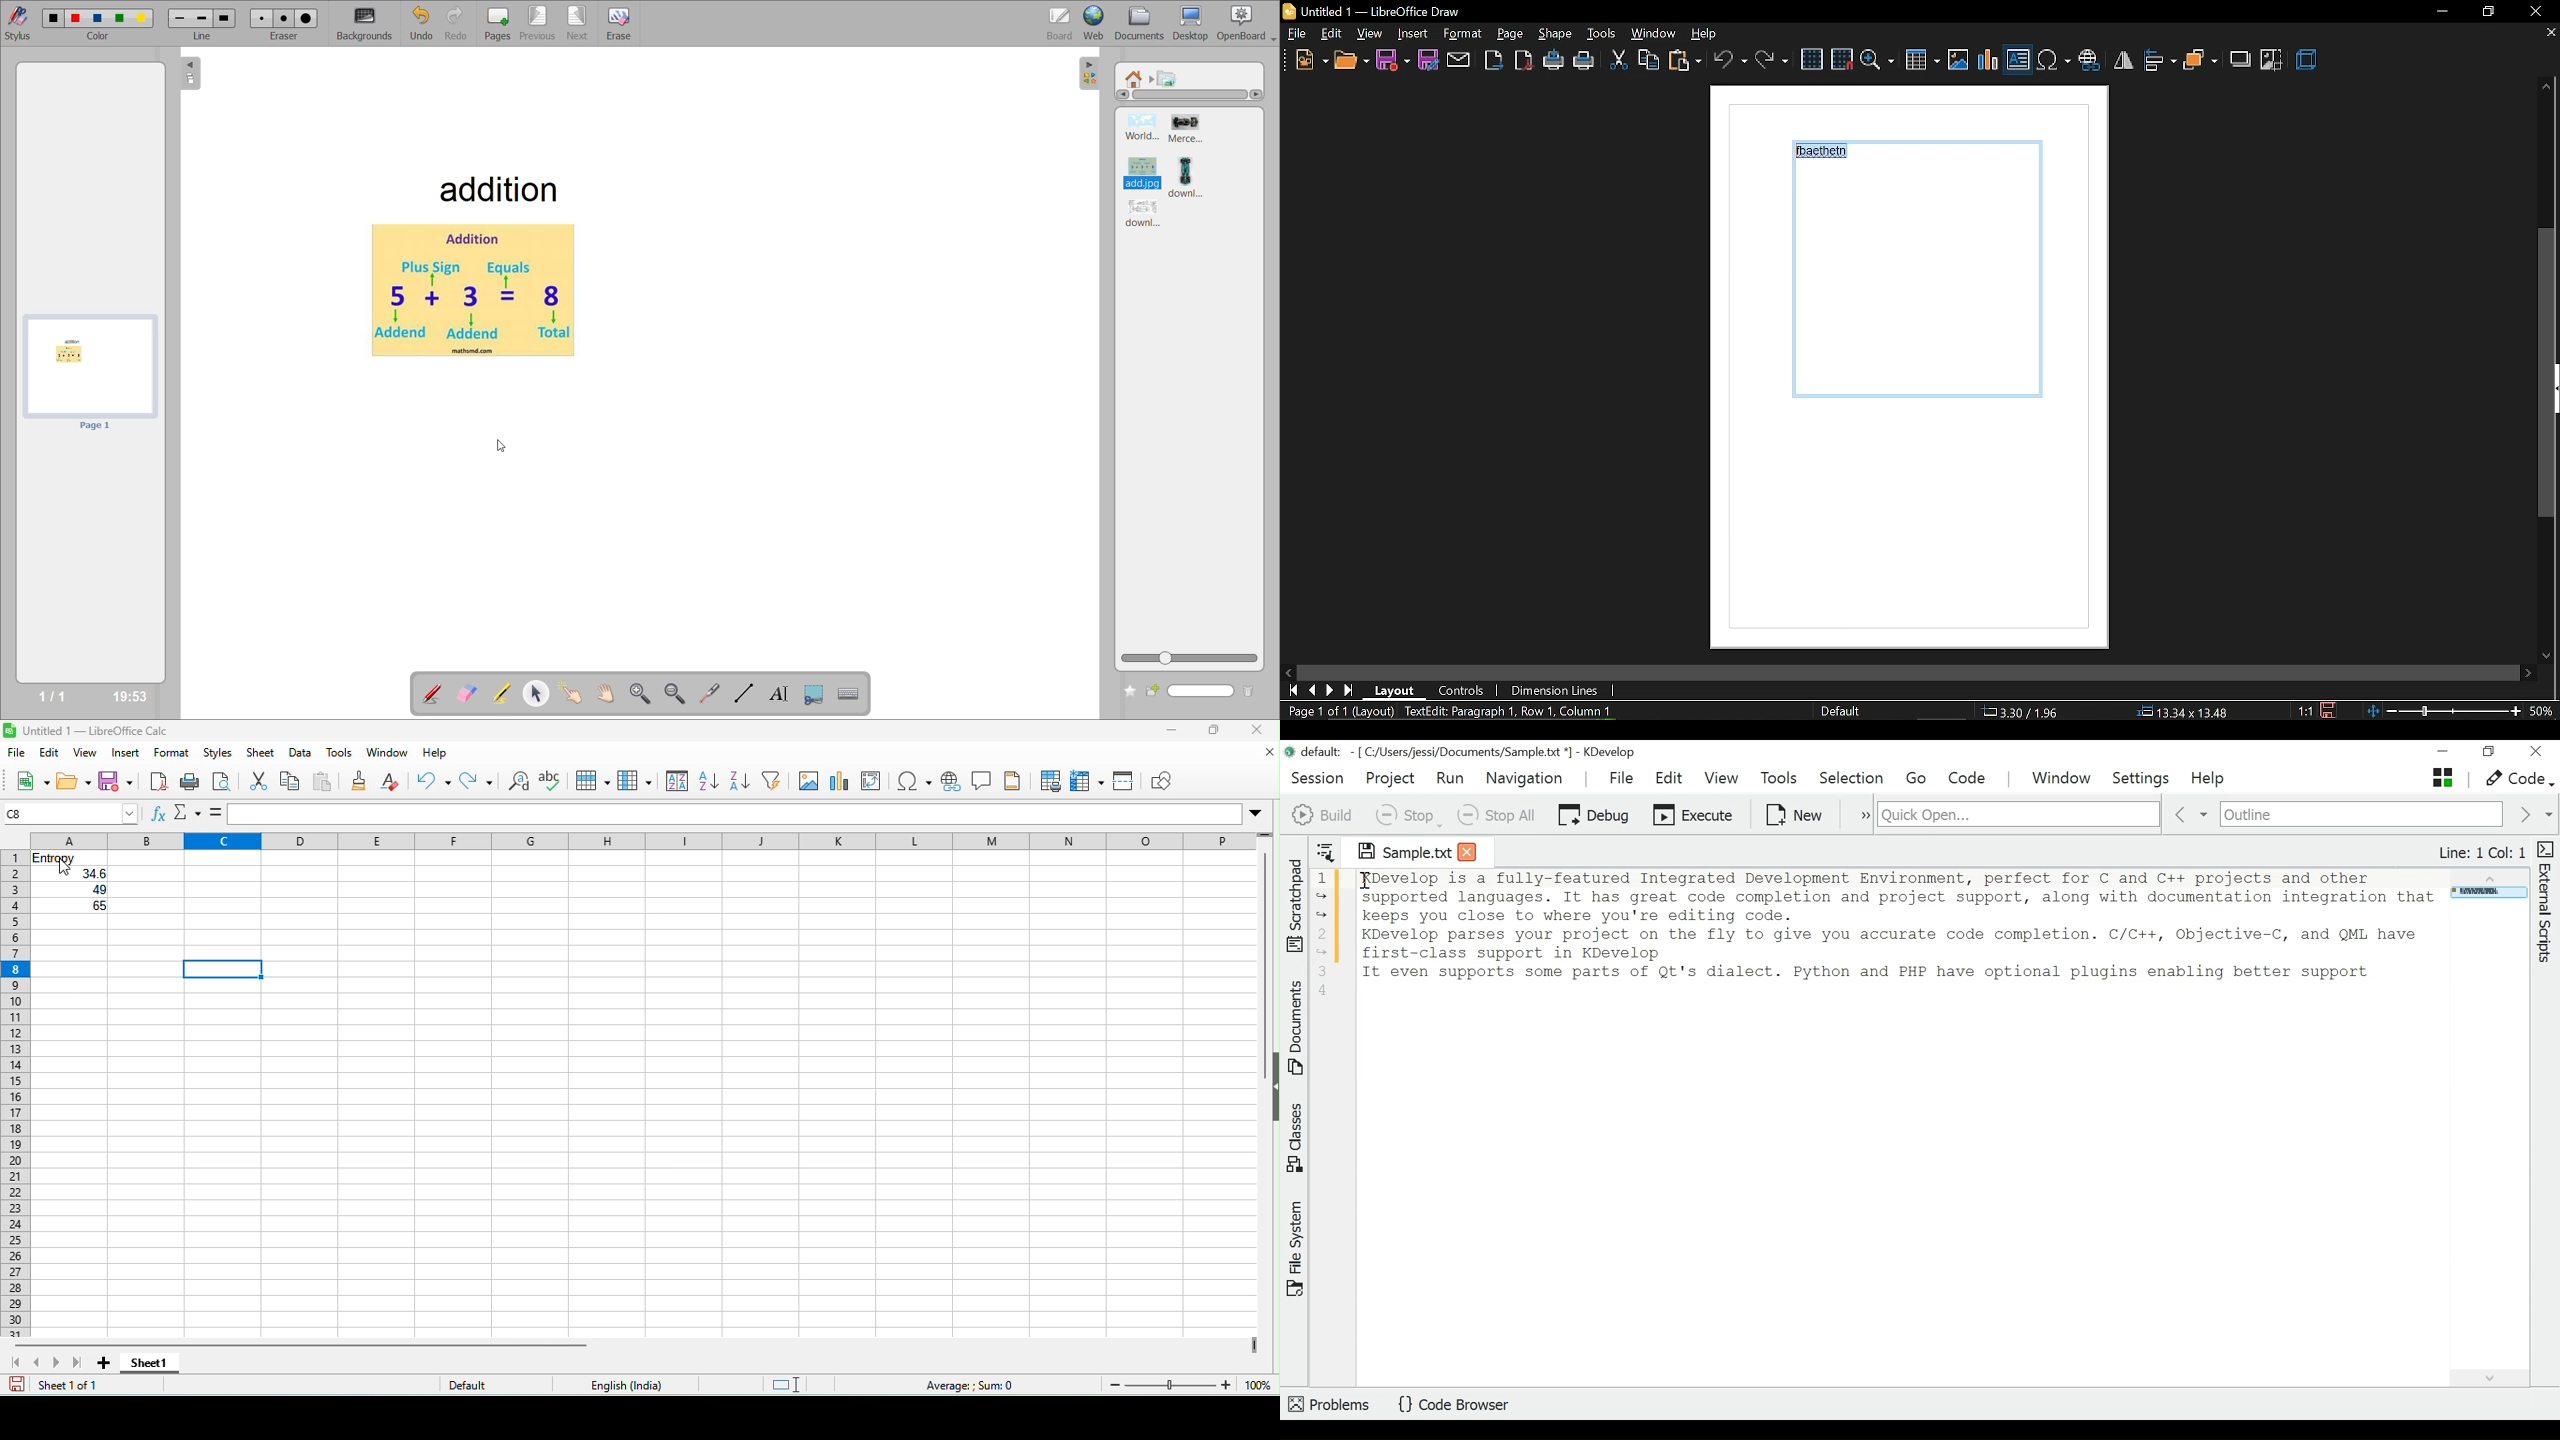 Image resolution: width=2576 pixels, height=1456 pixels. Describe the element at coordinates (1217, 732) in the screenshot. I see `maximize` at that location.